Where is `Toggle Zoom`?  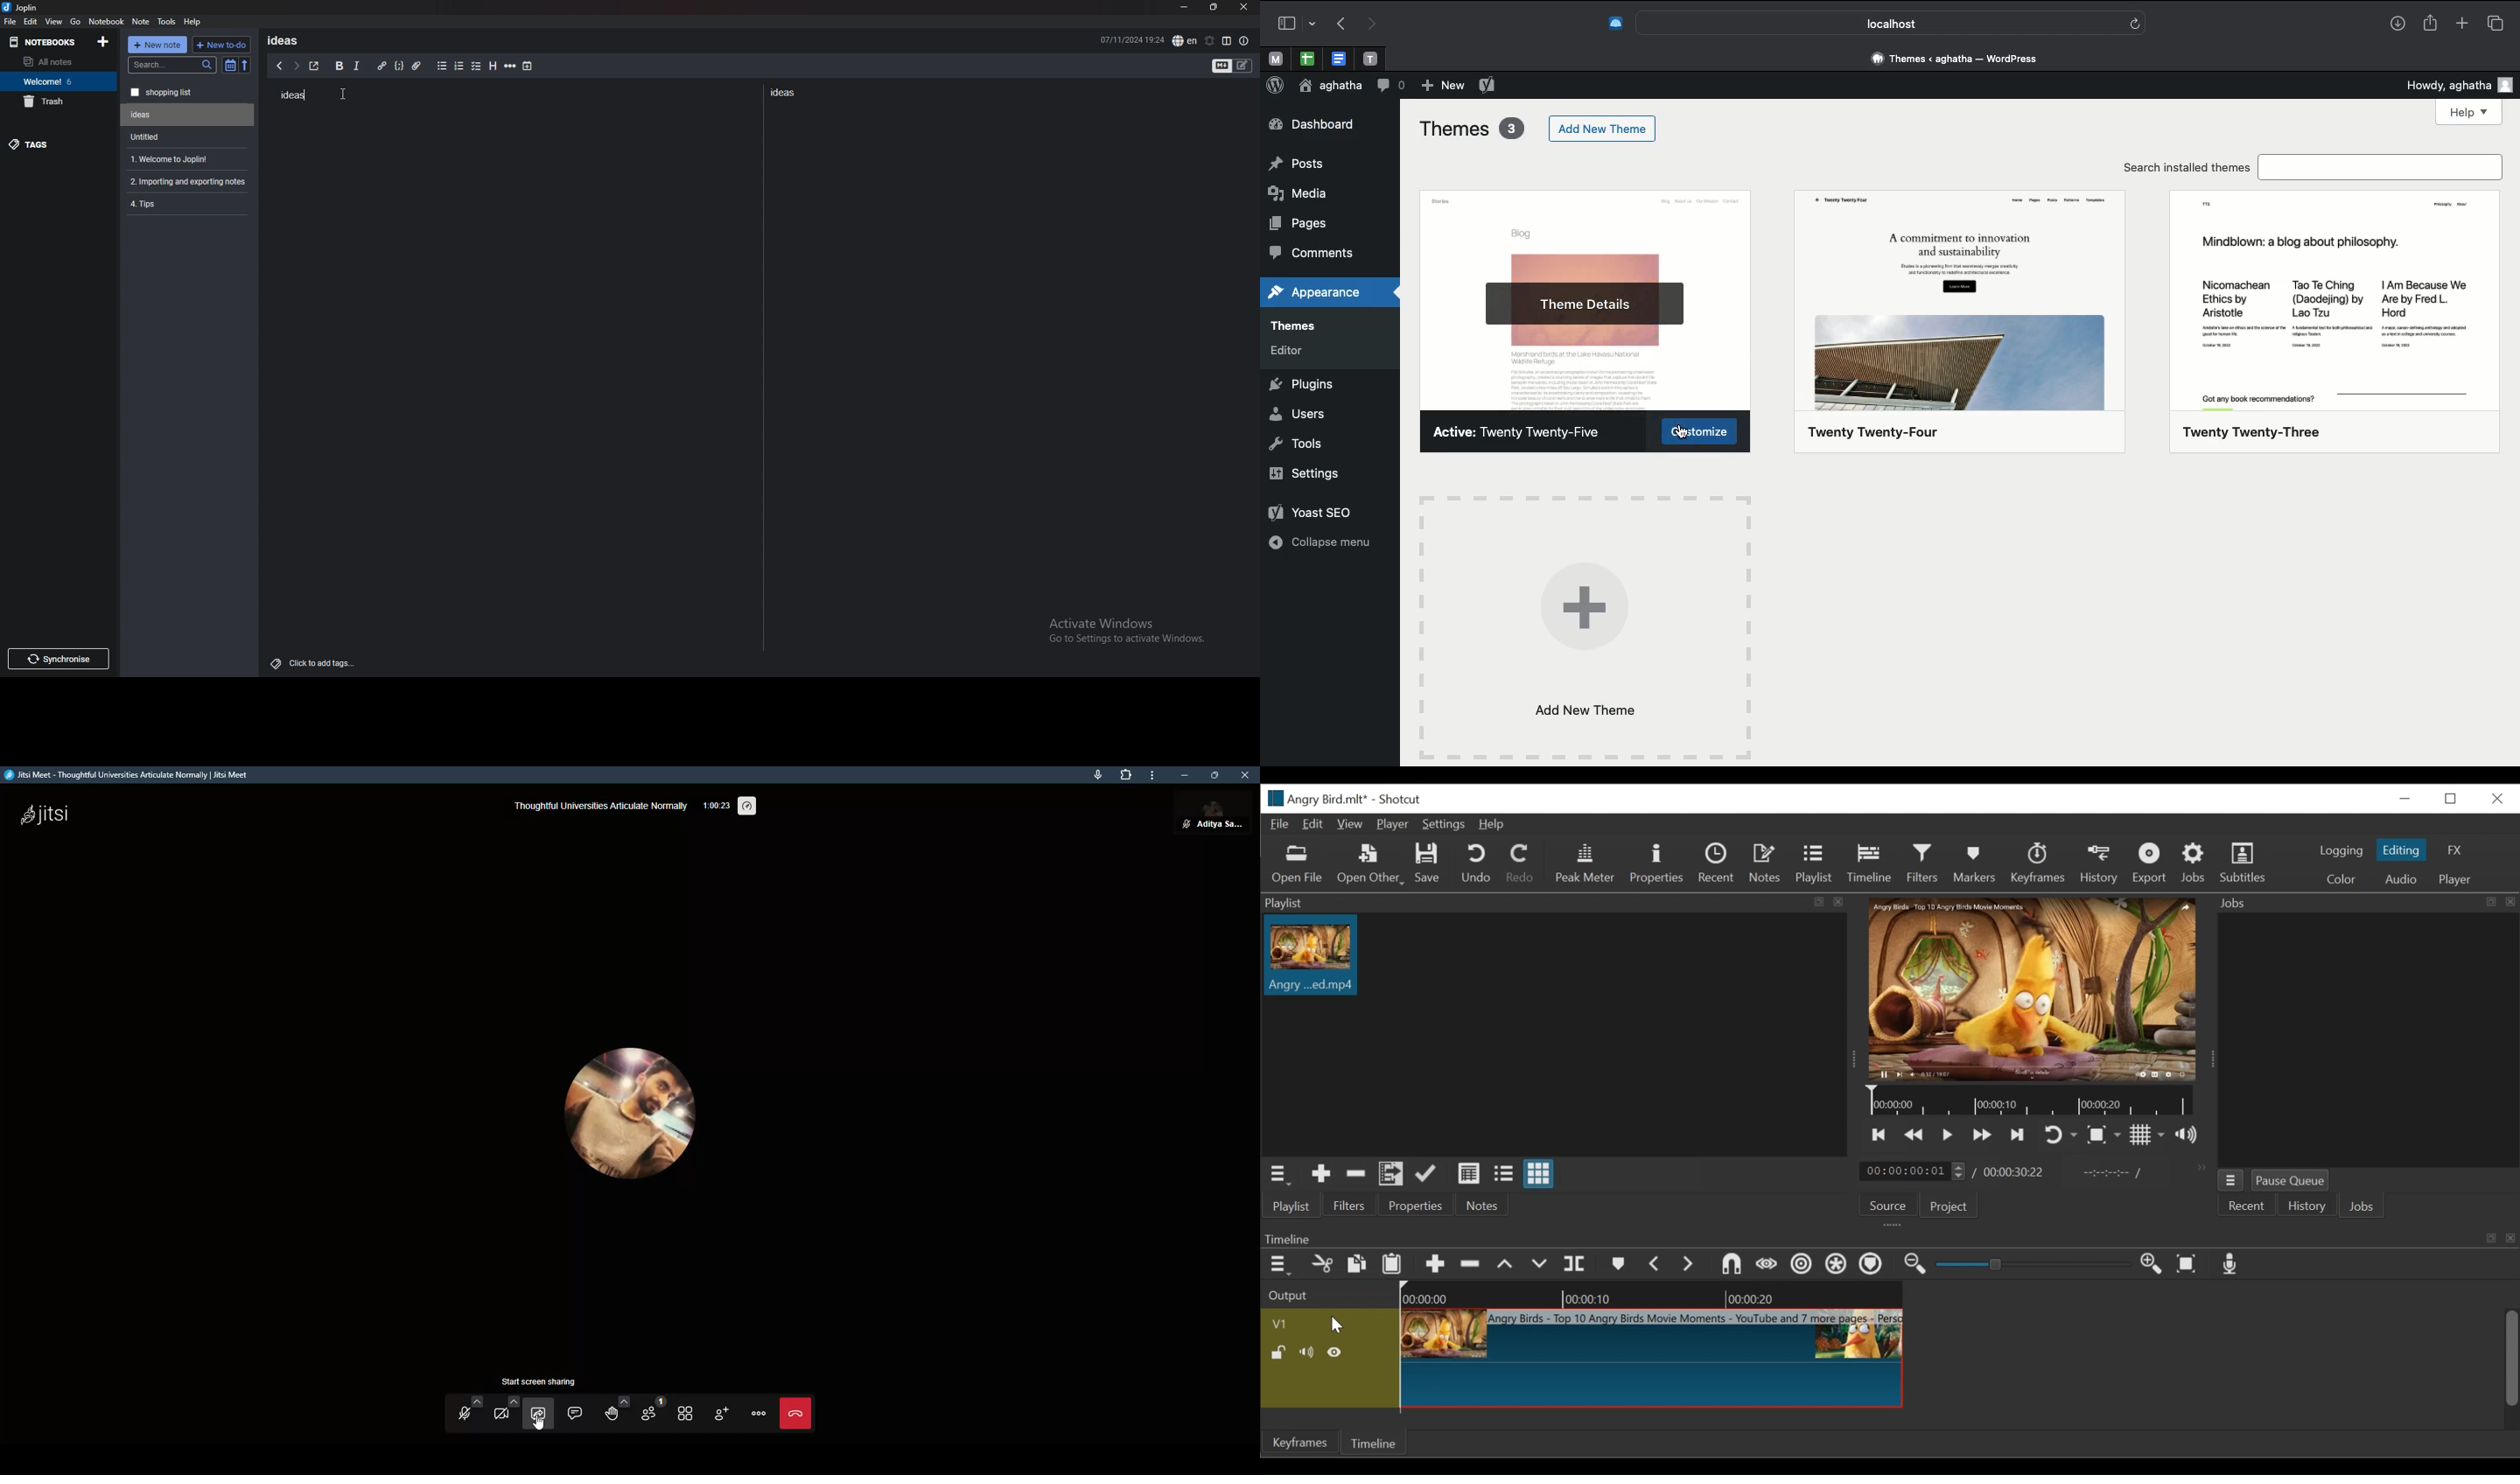 Toggle Zoom is located at coordinates (2102, 1135).